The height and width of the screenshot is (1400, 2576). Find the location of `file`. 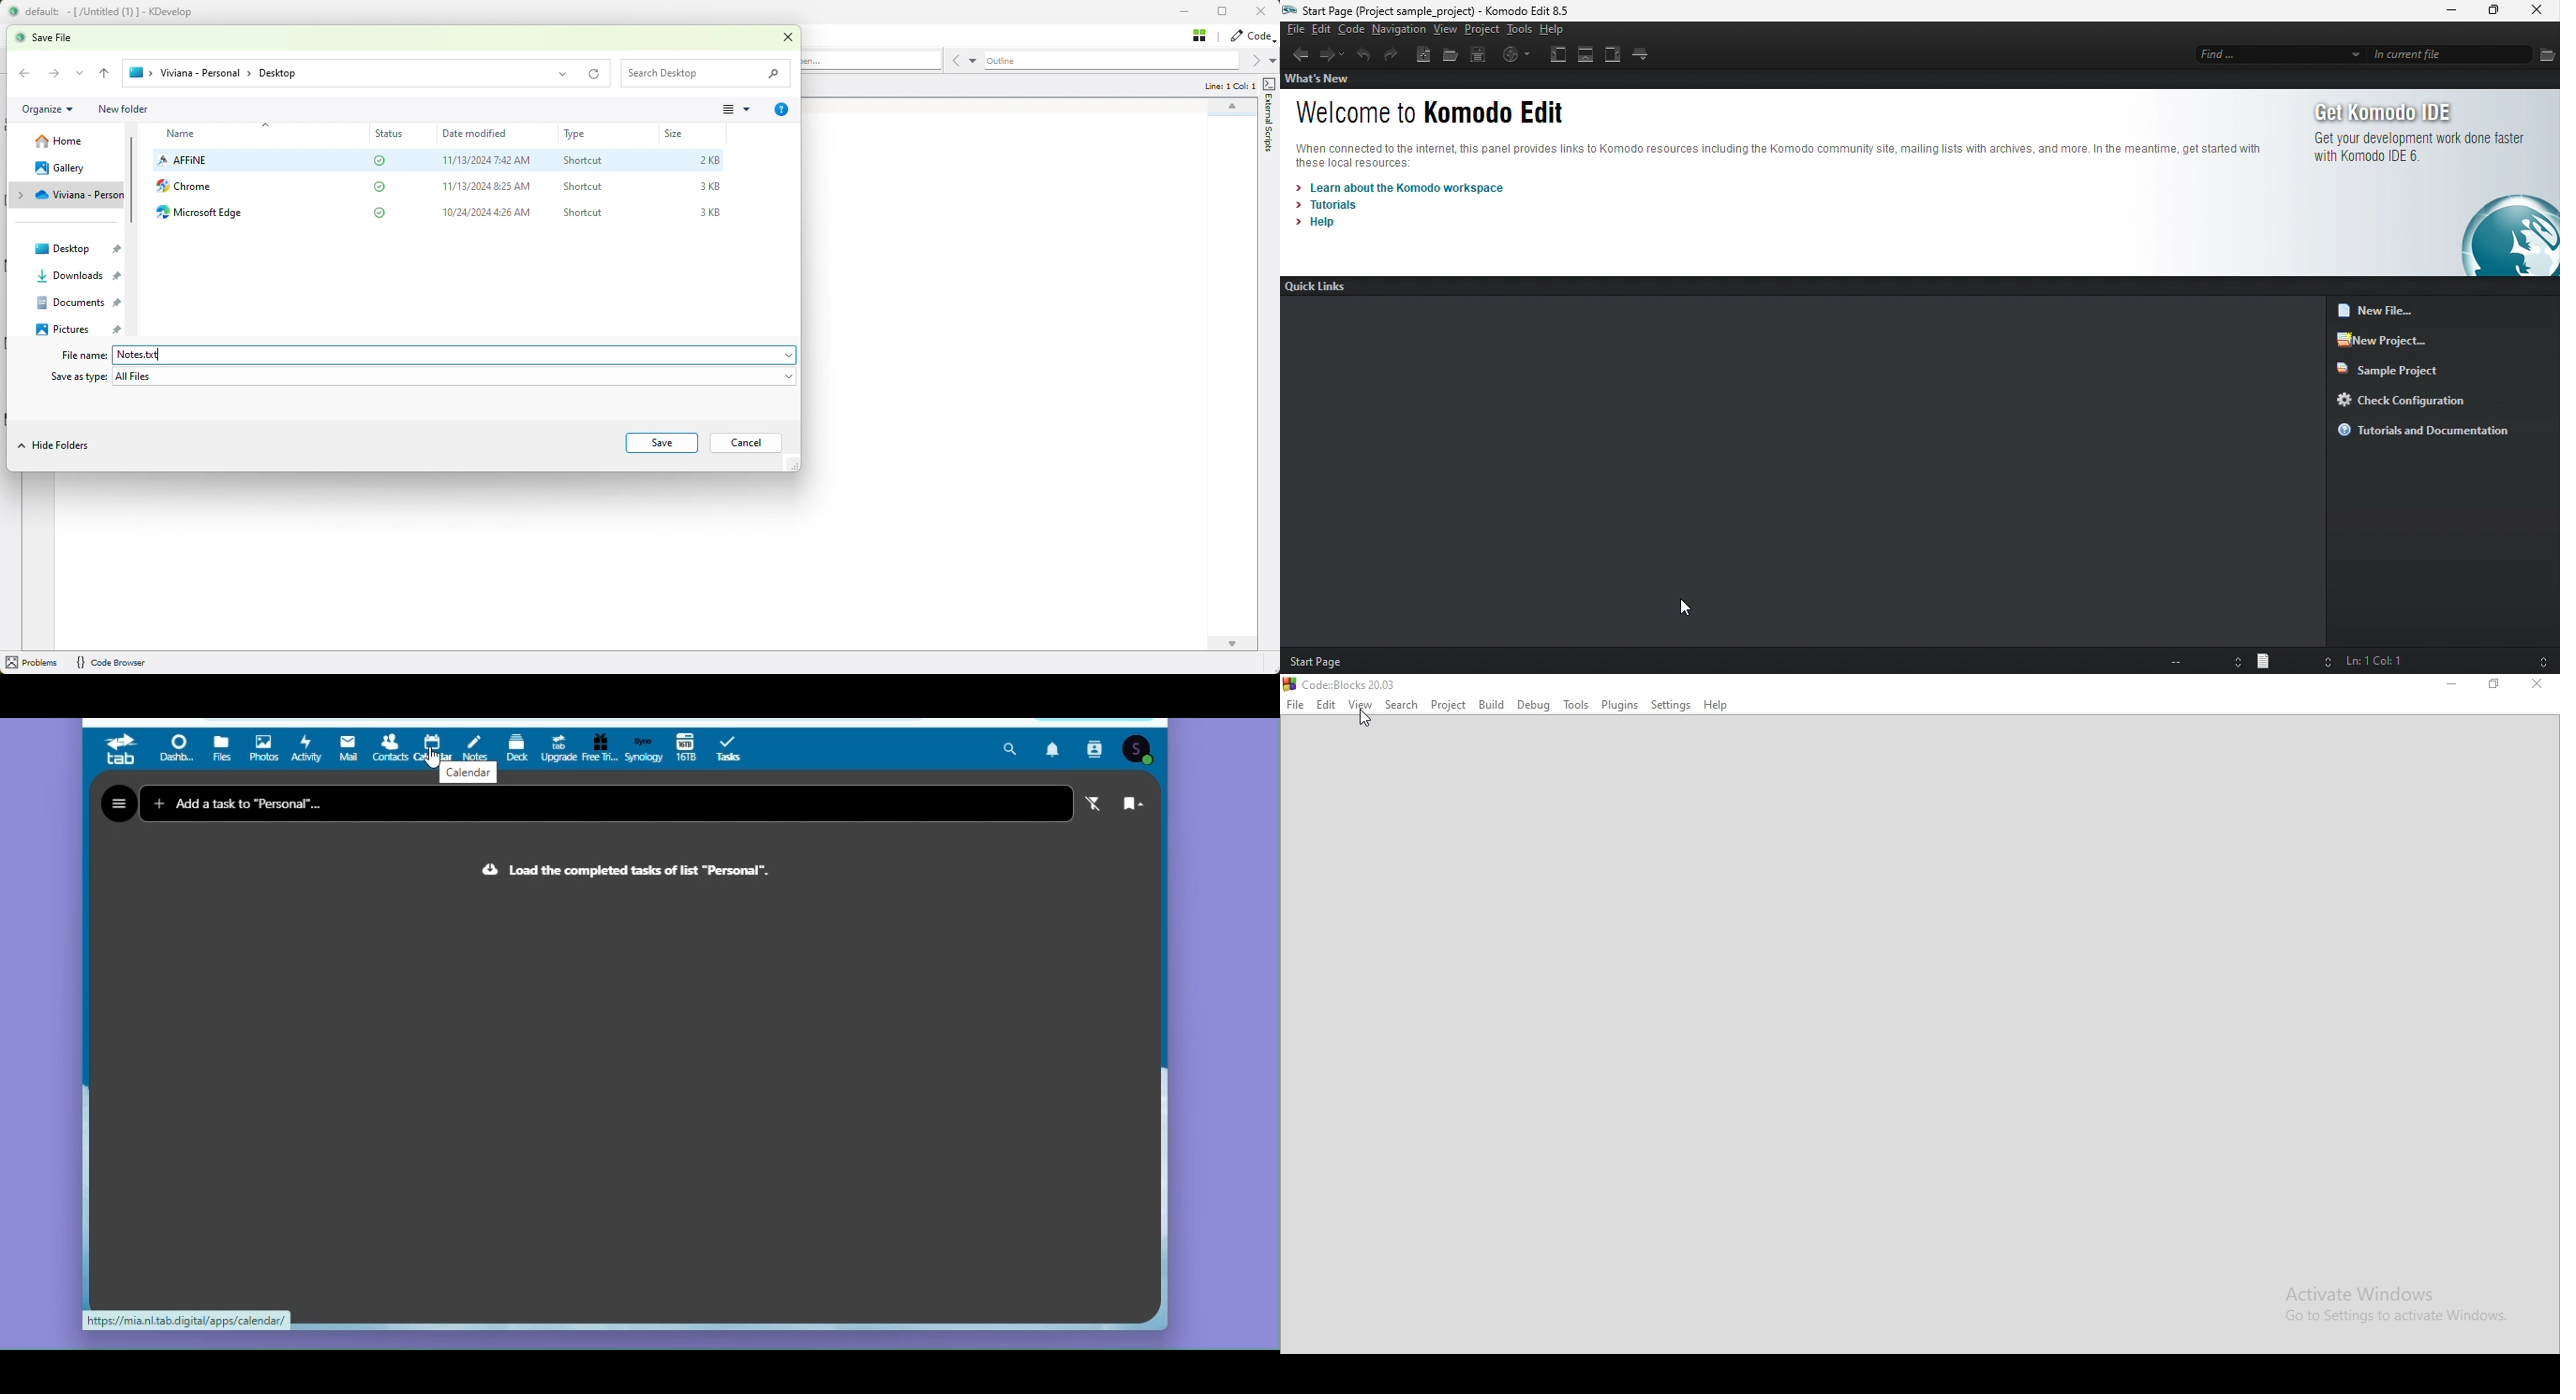

file is located at coordinates (1294, 29).